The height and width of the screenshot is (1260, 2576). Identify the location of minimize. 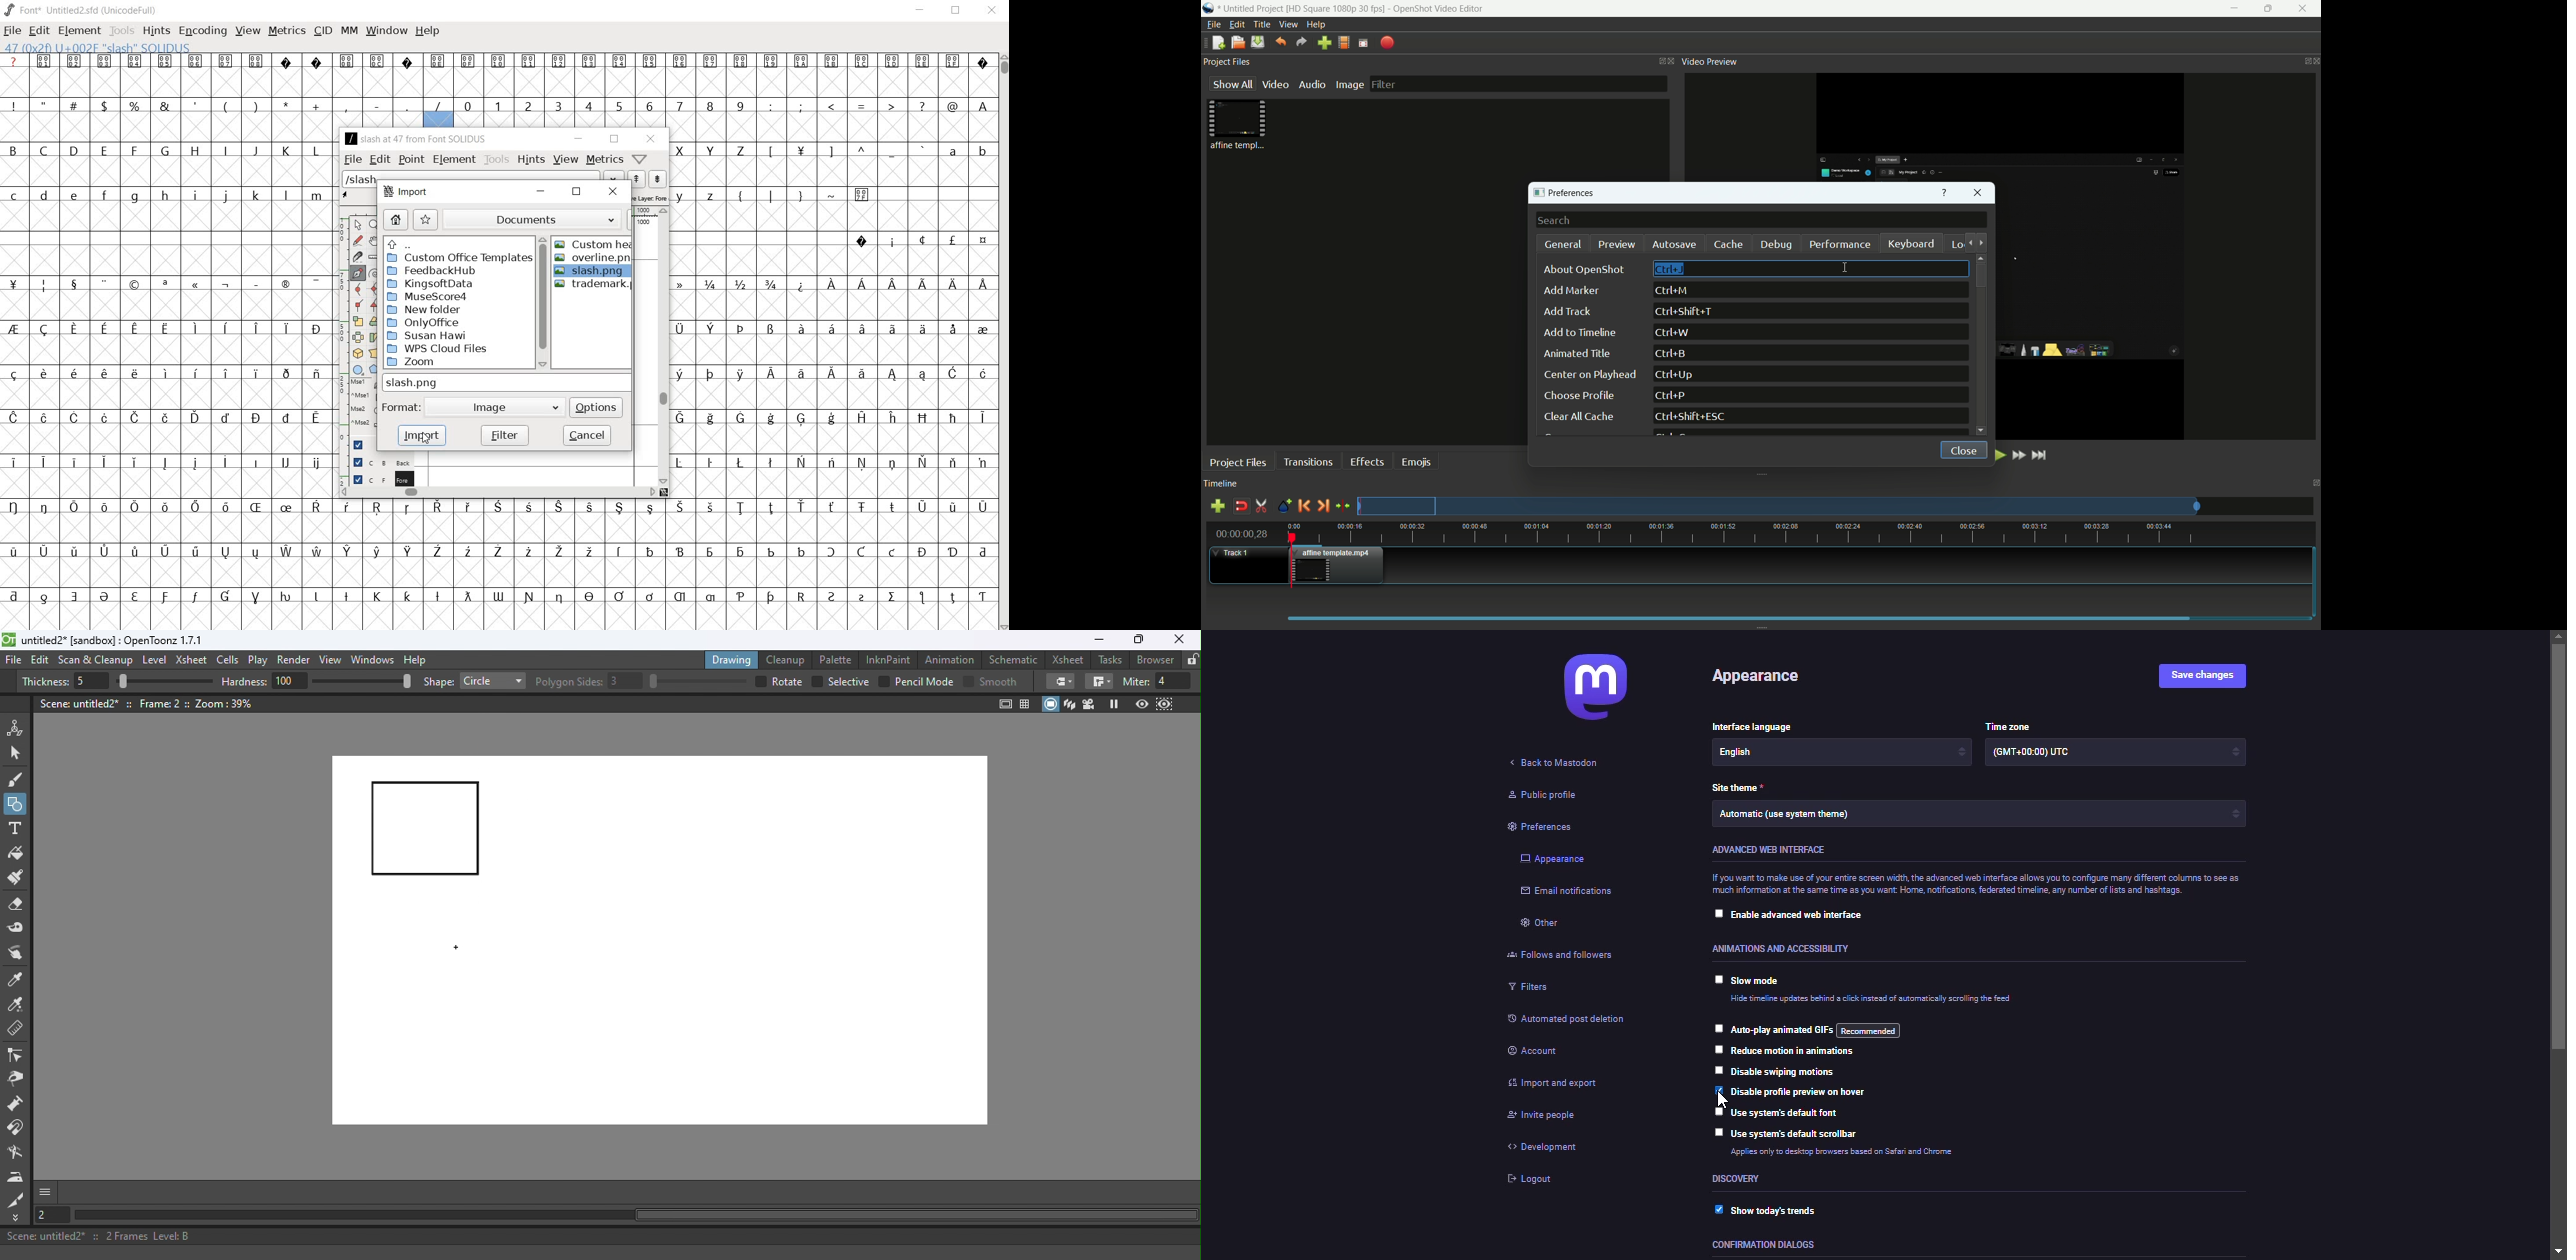
(541, 191).